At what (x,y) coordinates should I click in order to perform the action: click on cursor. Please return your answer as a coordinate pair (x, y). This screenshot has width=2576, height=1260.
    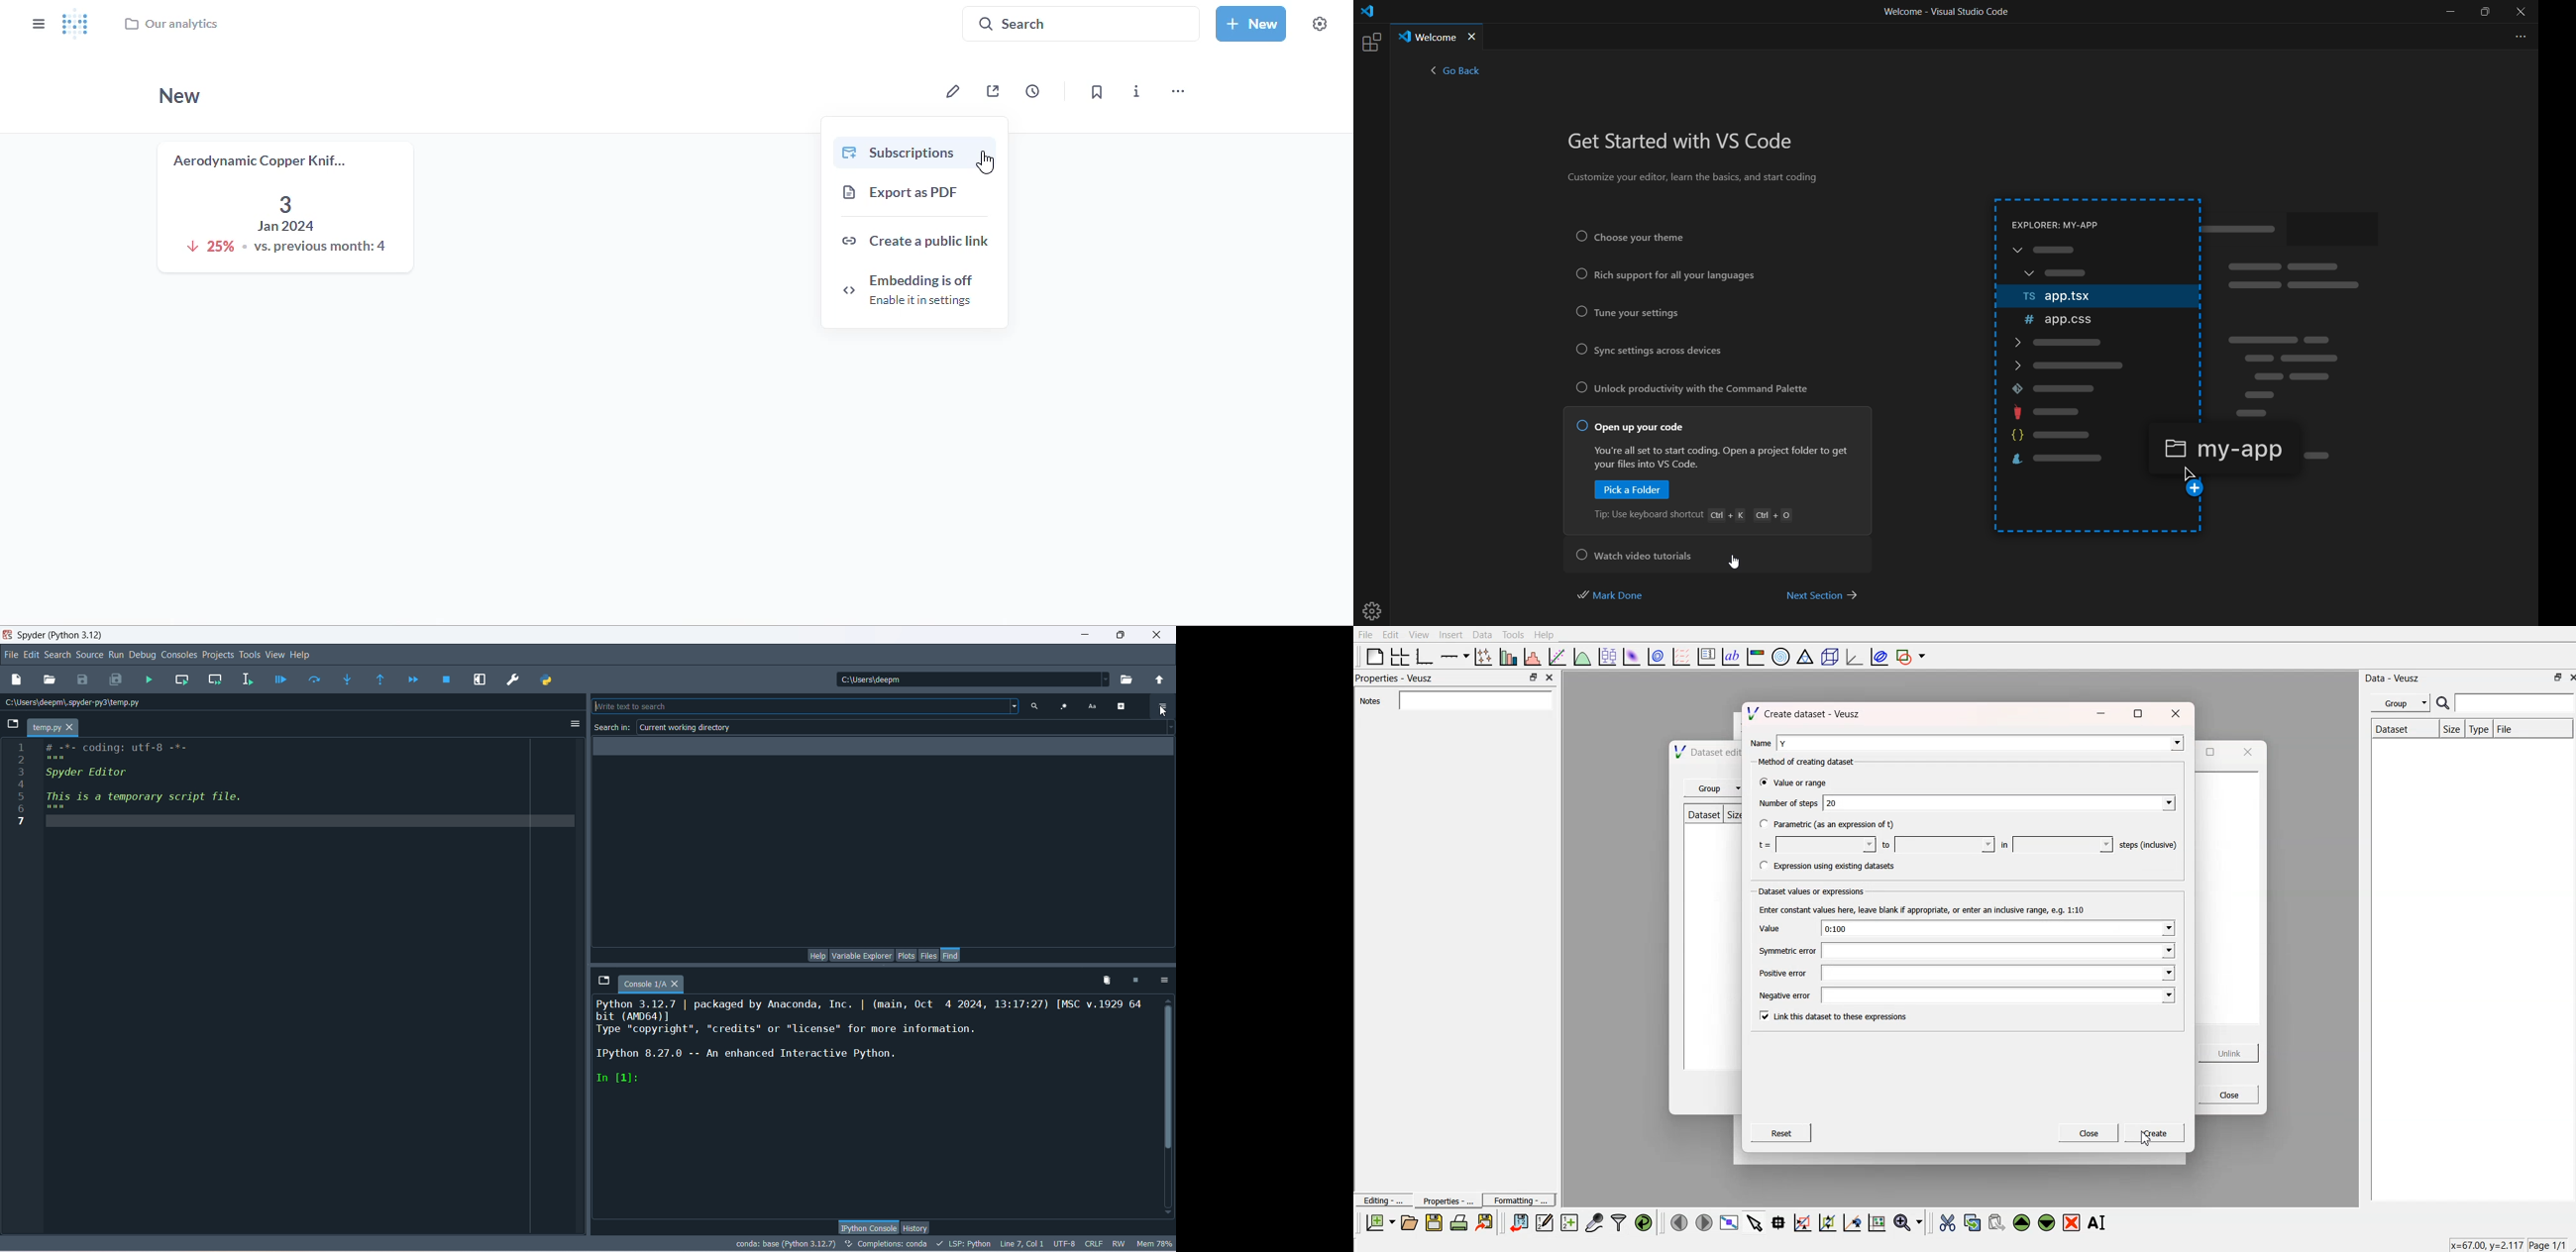
    Looking at the image, I should click on (1161, 710).